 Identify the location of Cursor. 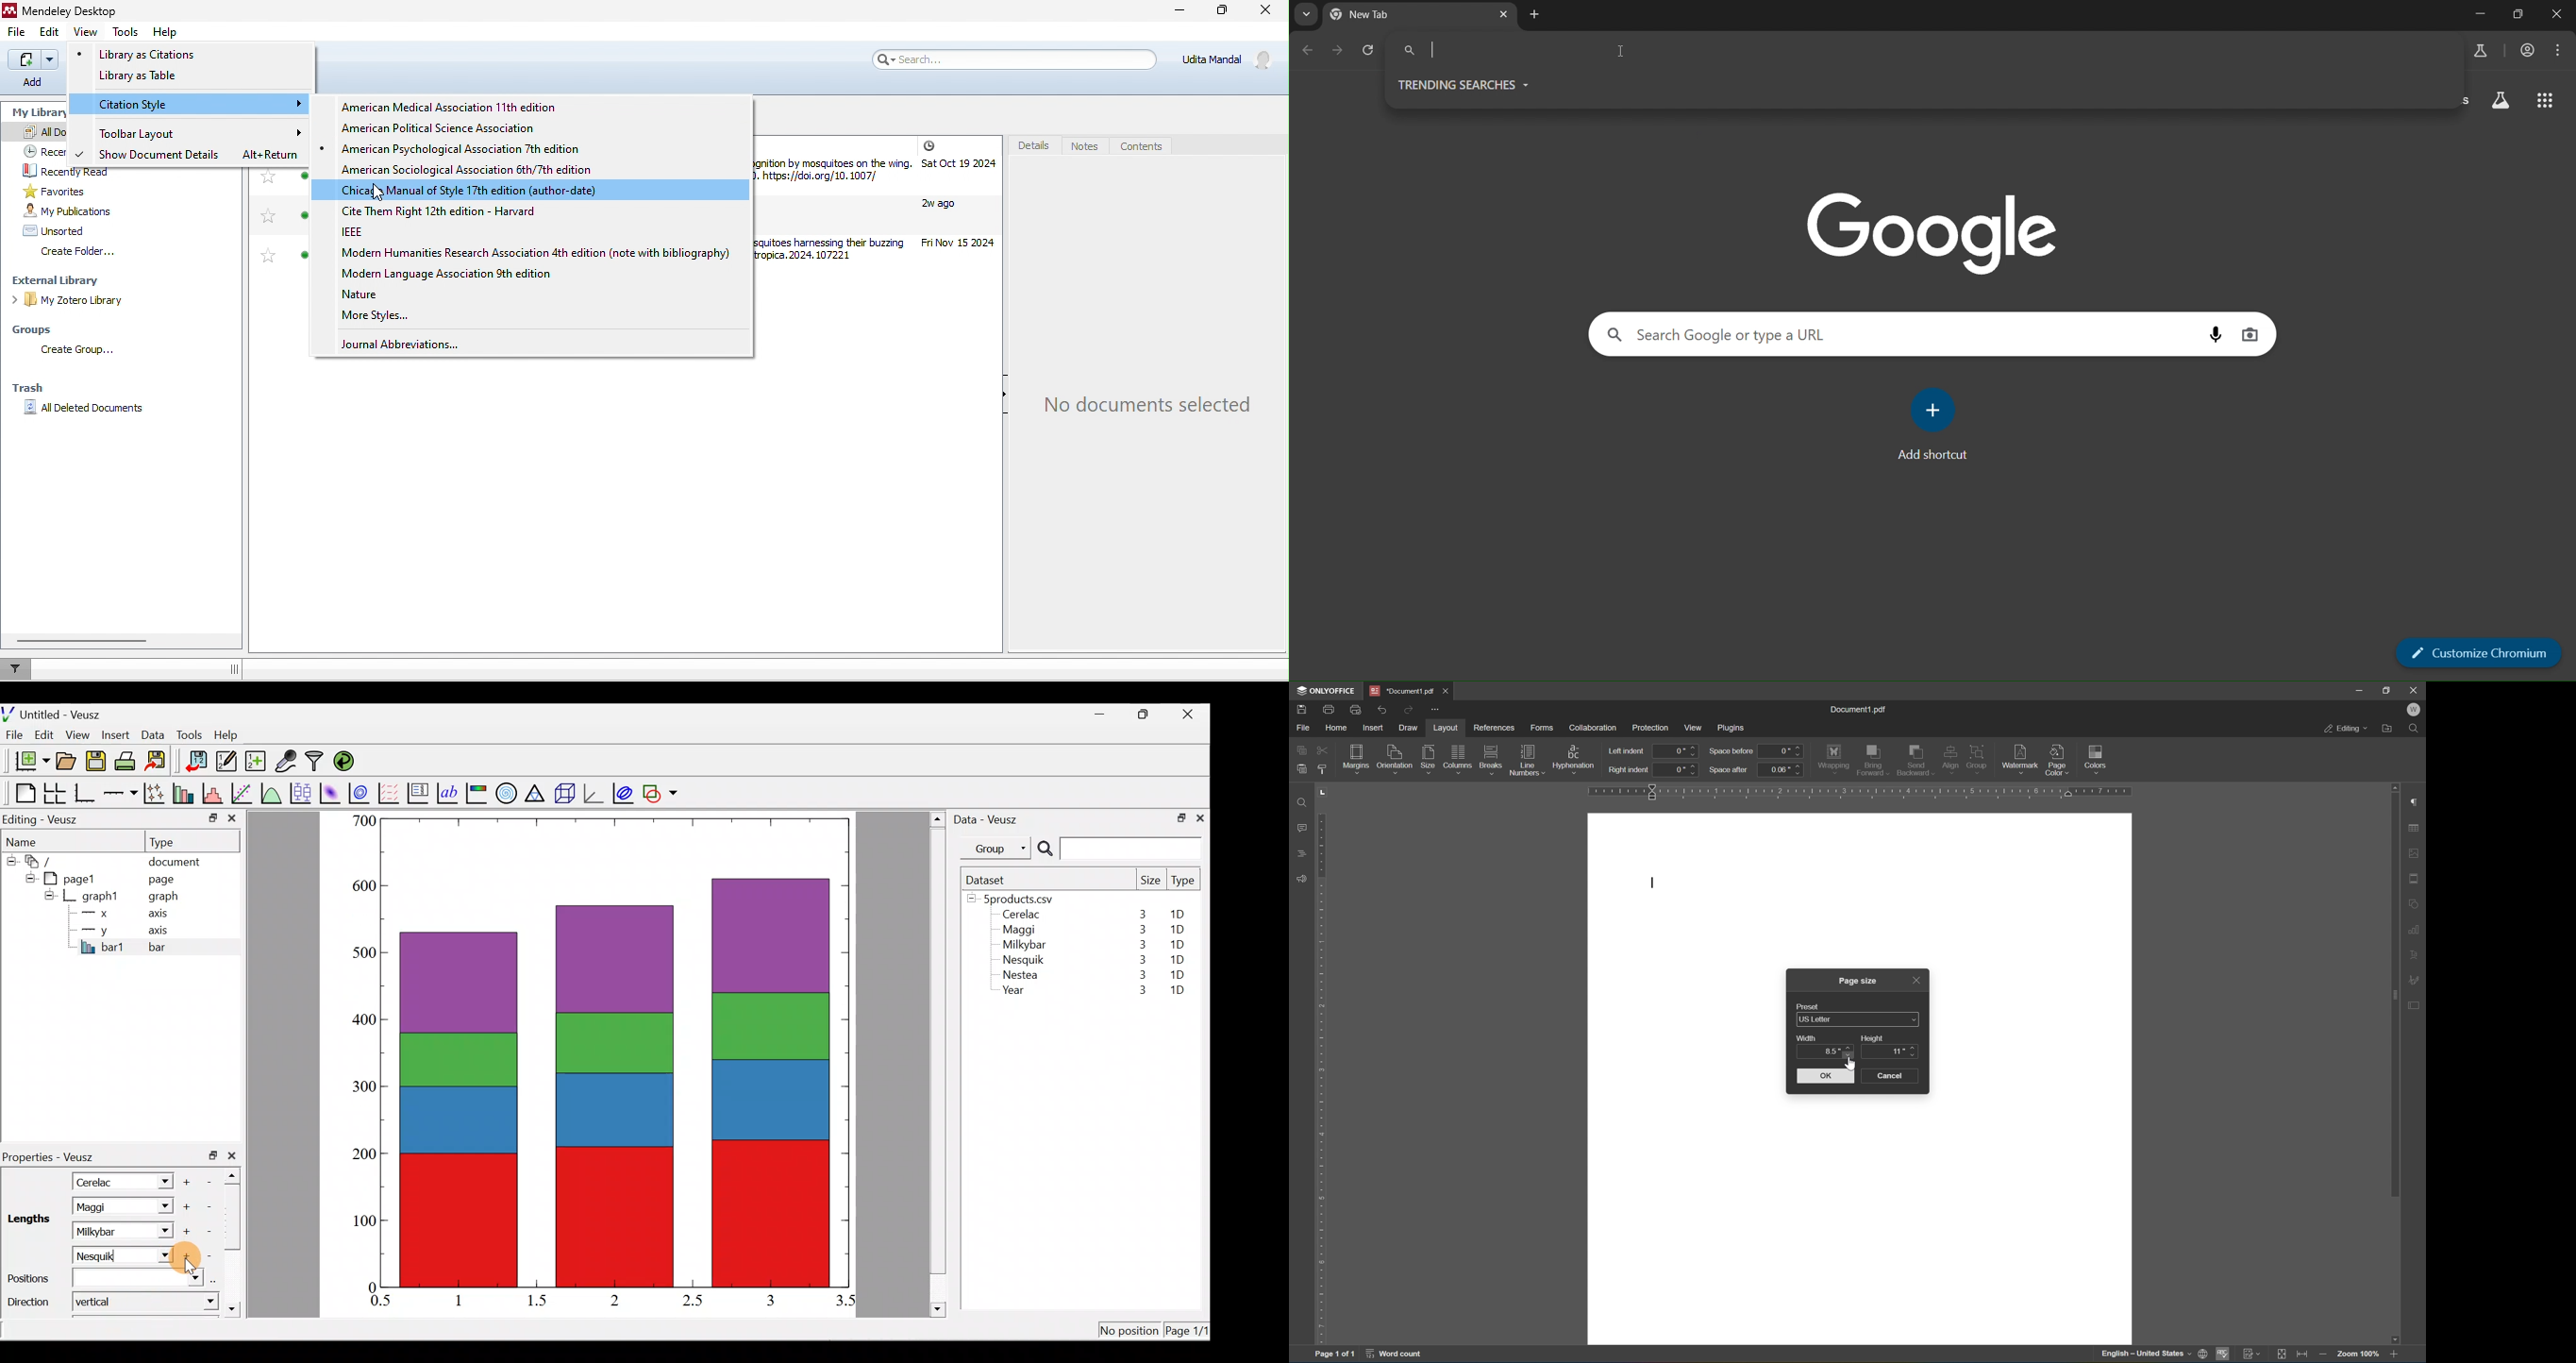
(182, 1253).